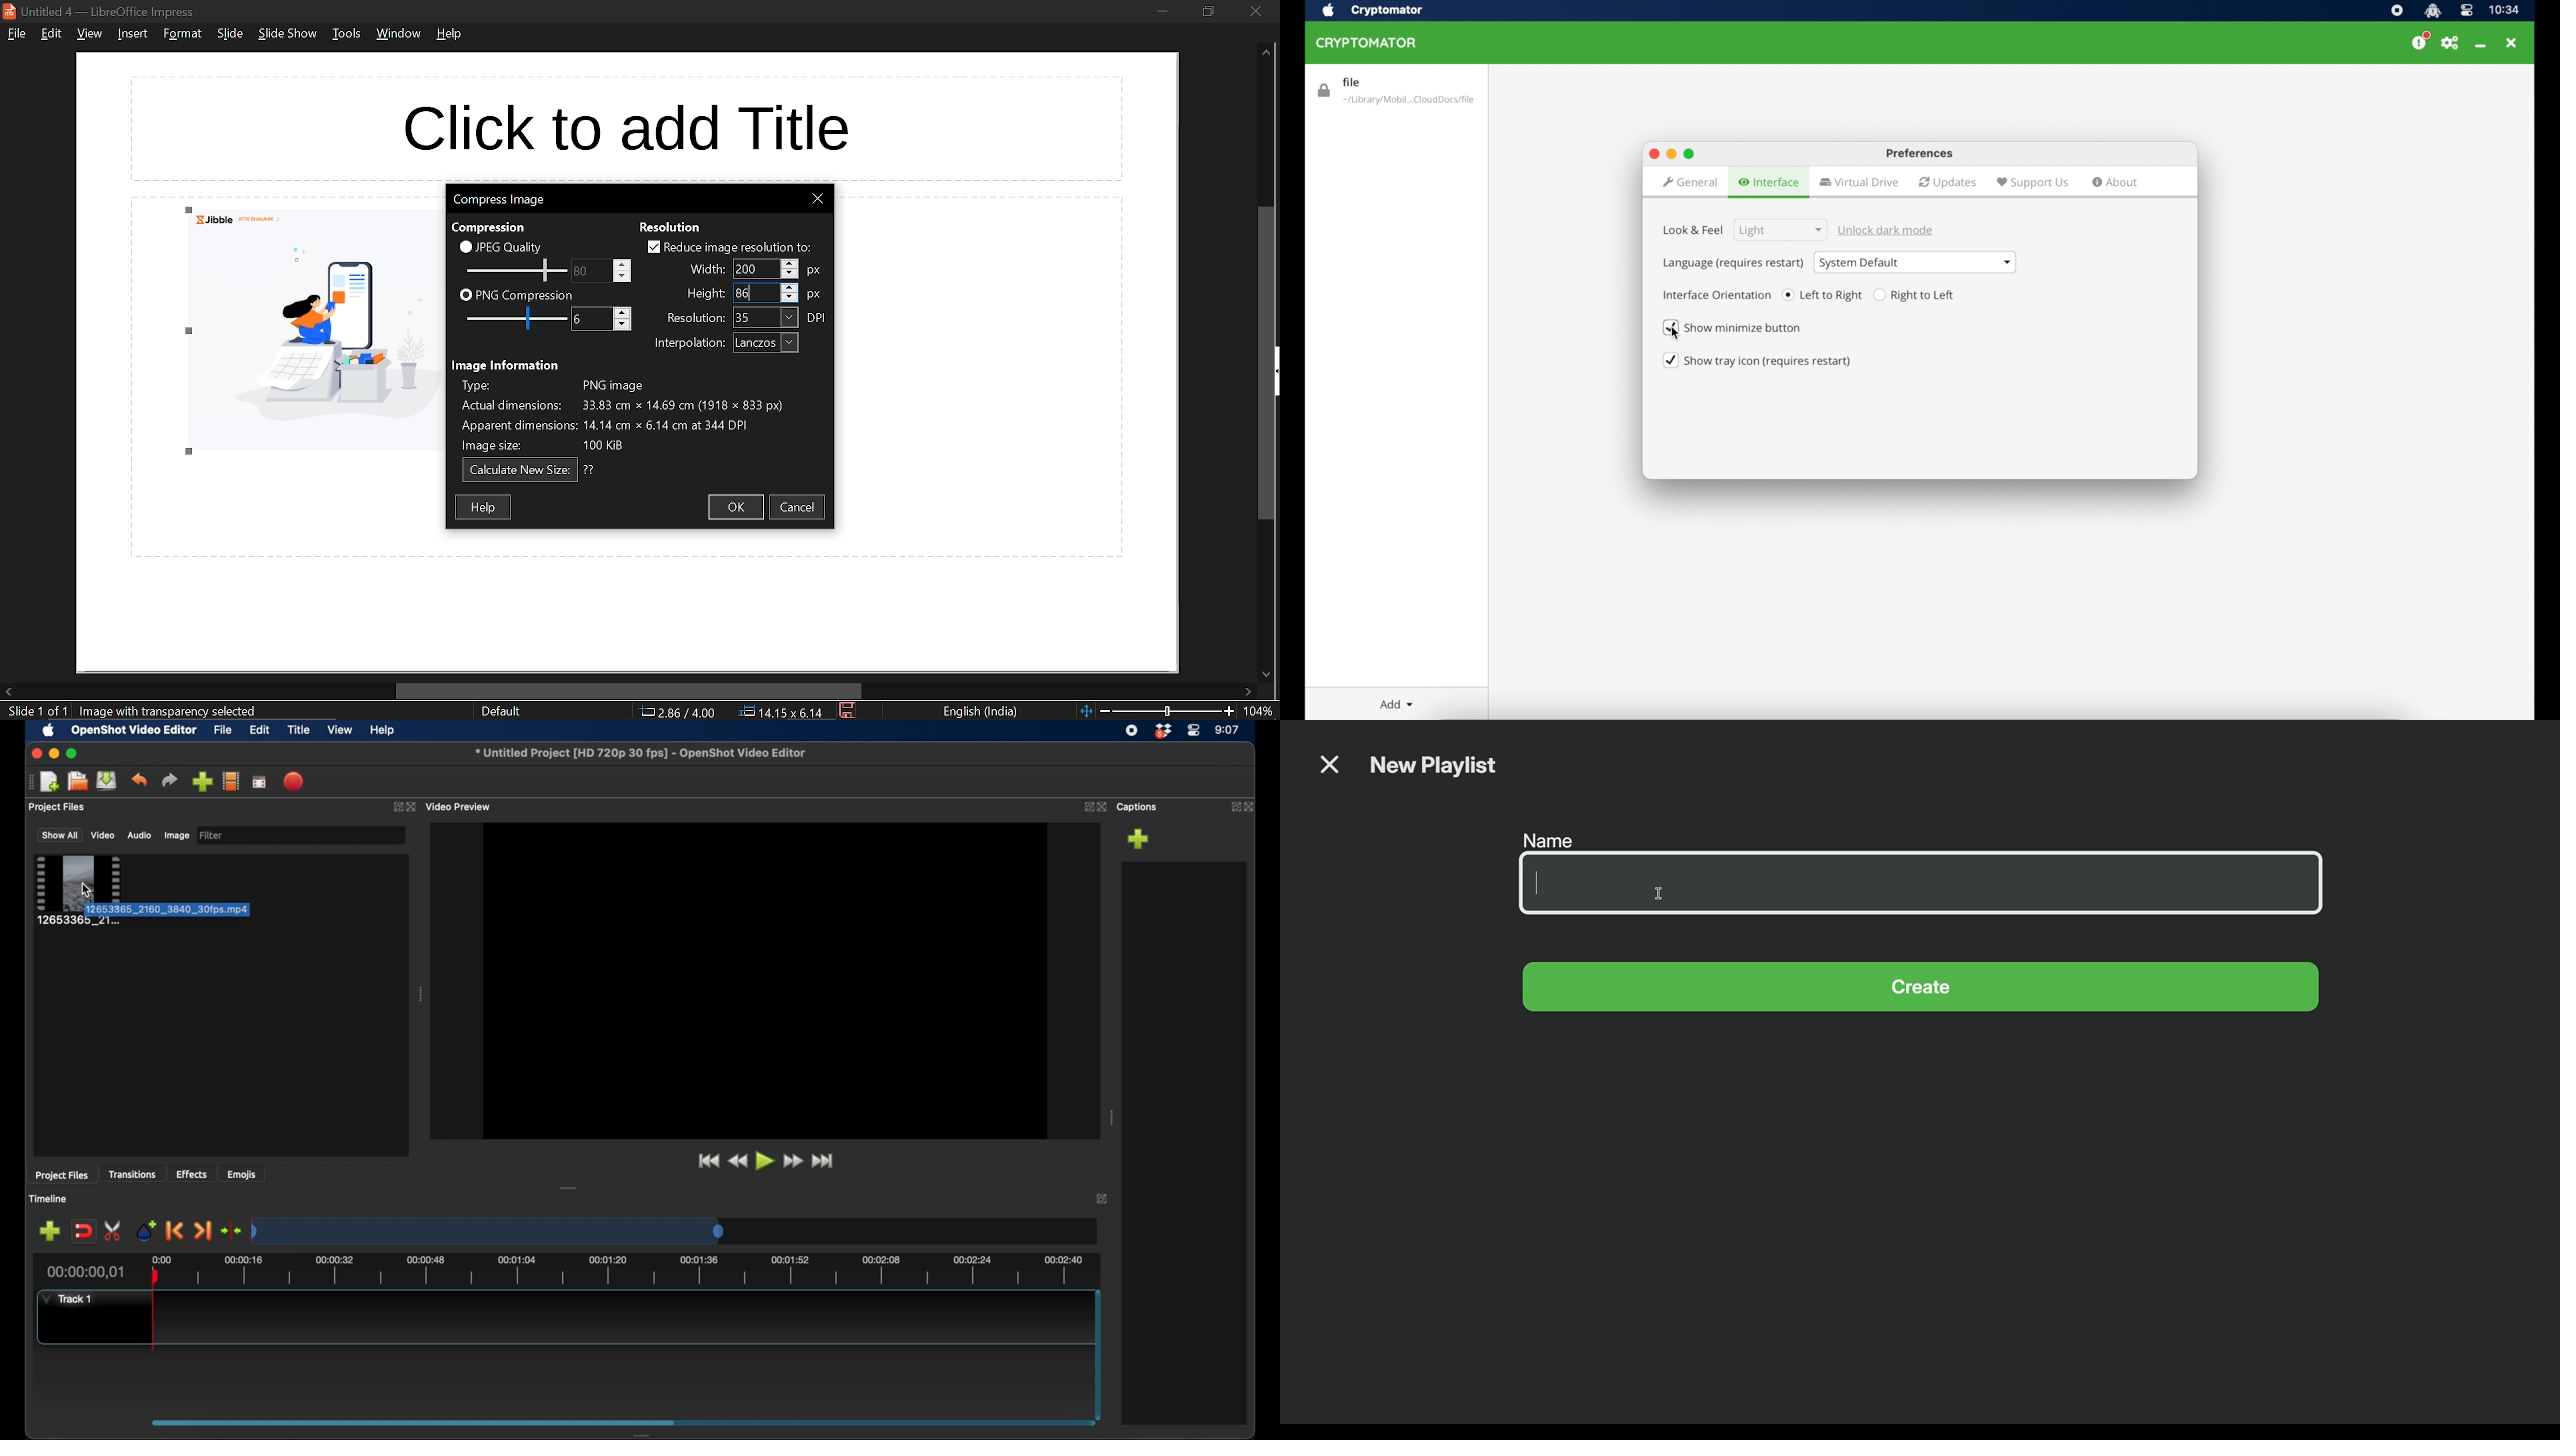 The width and height of the screenshot is (2576, 1456). Describe the element at coordinates (485, 506) in the screenshot. I see `help` at that location.